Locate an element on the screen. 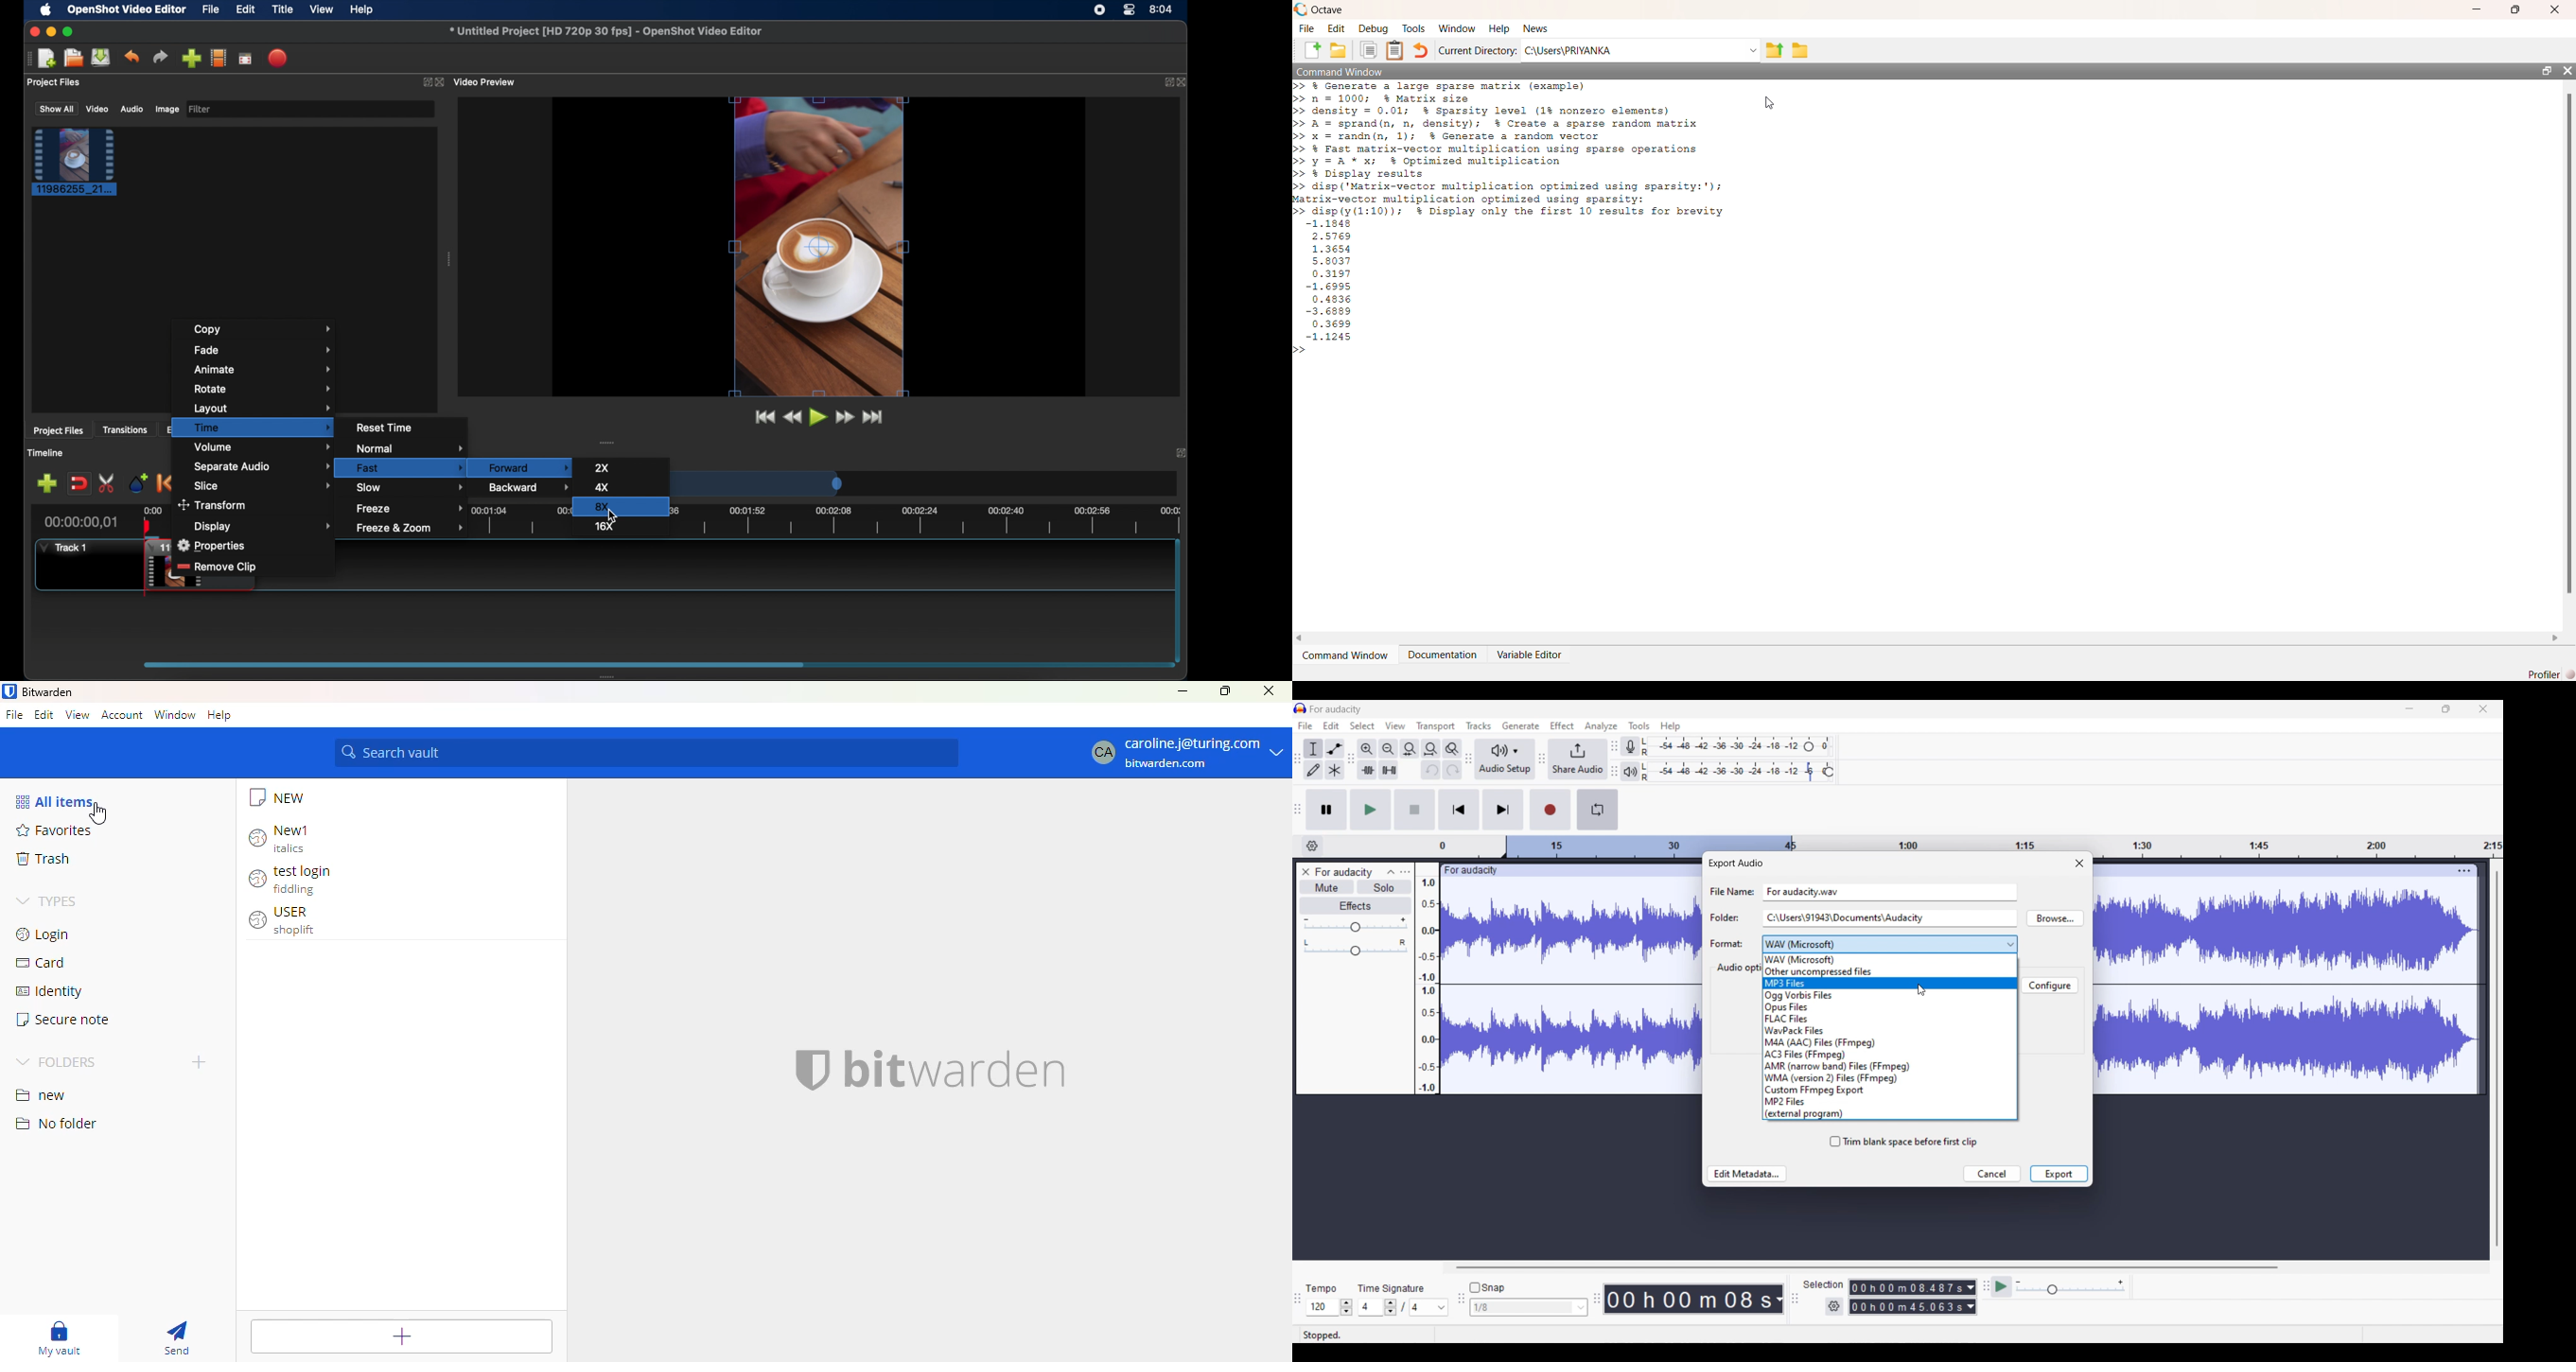 The width and height of the screenshot is (2576, 1372). Selection duration measurement is located at coordinates (1907, 1307).